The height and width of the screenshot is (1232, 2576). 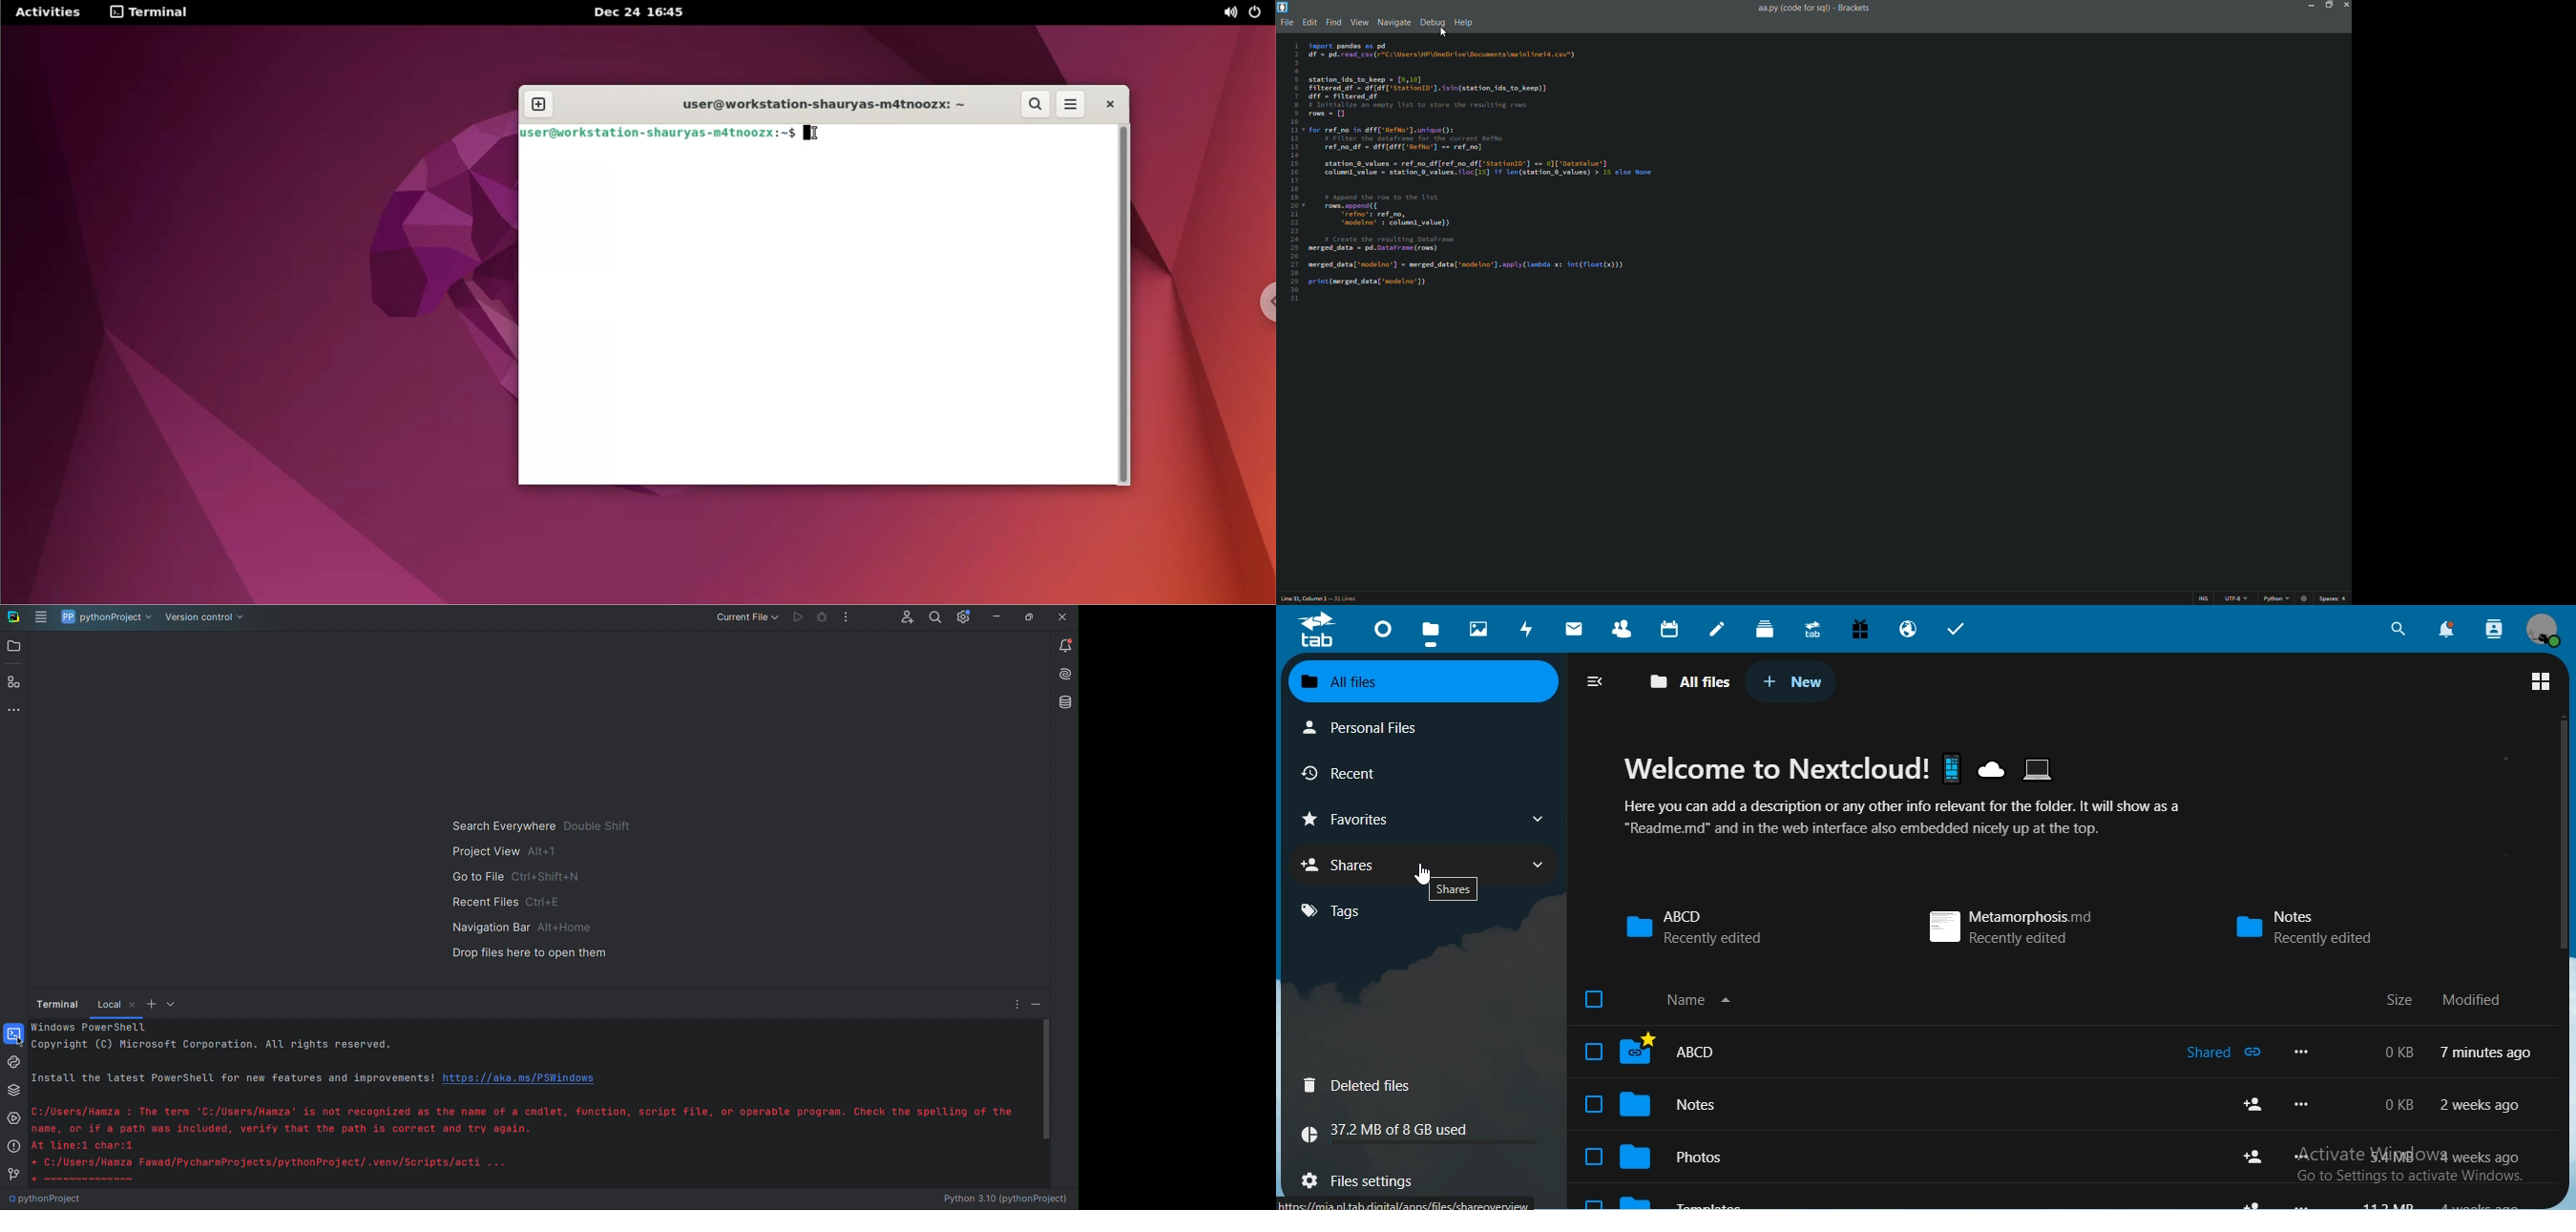 What do you see at coordinates (1791, 678) in the screenshot?
I see `new` at bounding box center [1791, 678].